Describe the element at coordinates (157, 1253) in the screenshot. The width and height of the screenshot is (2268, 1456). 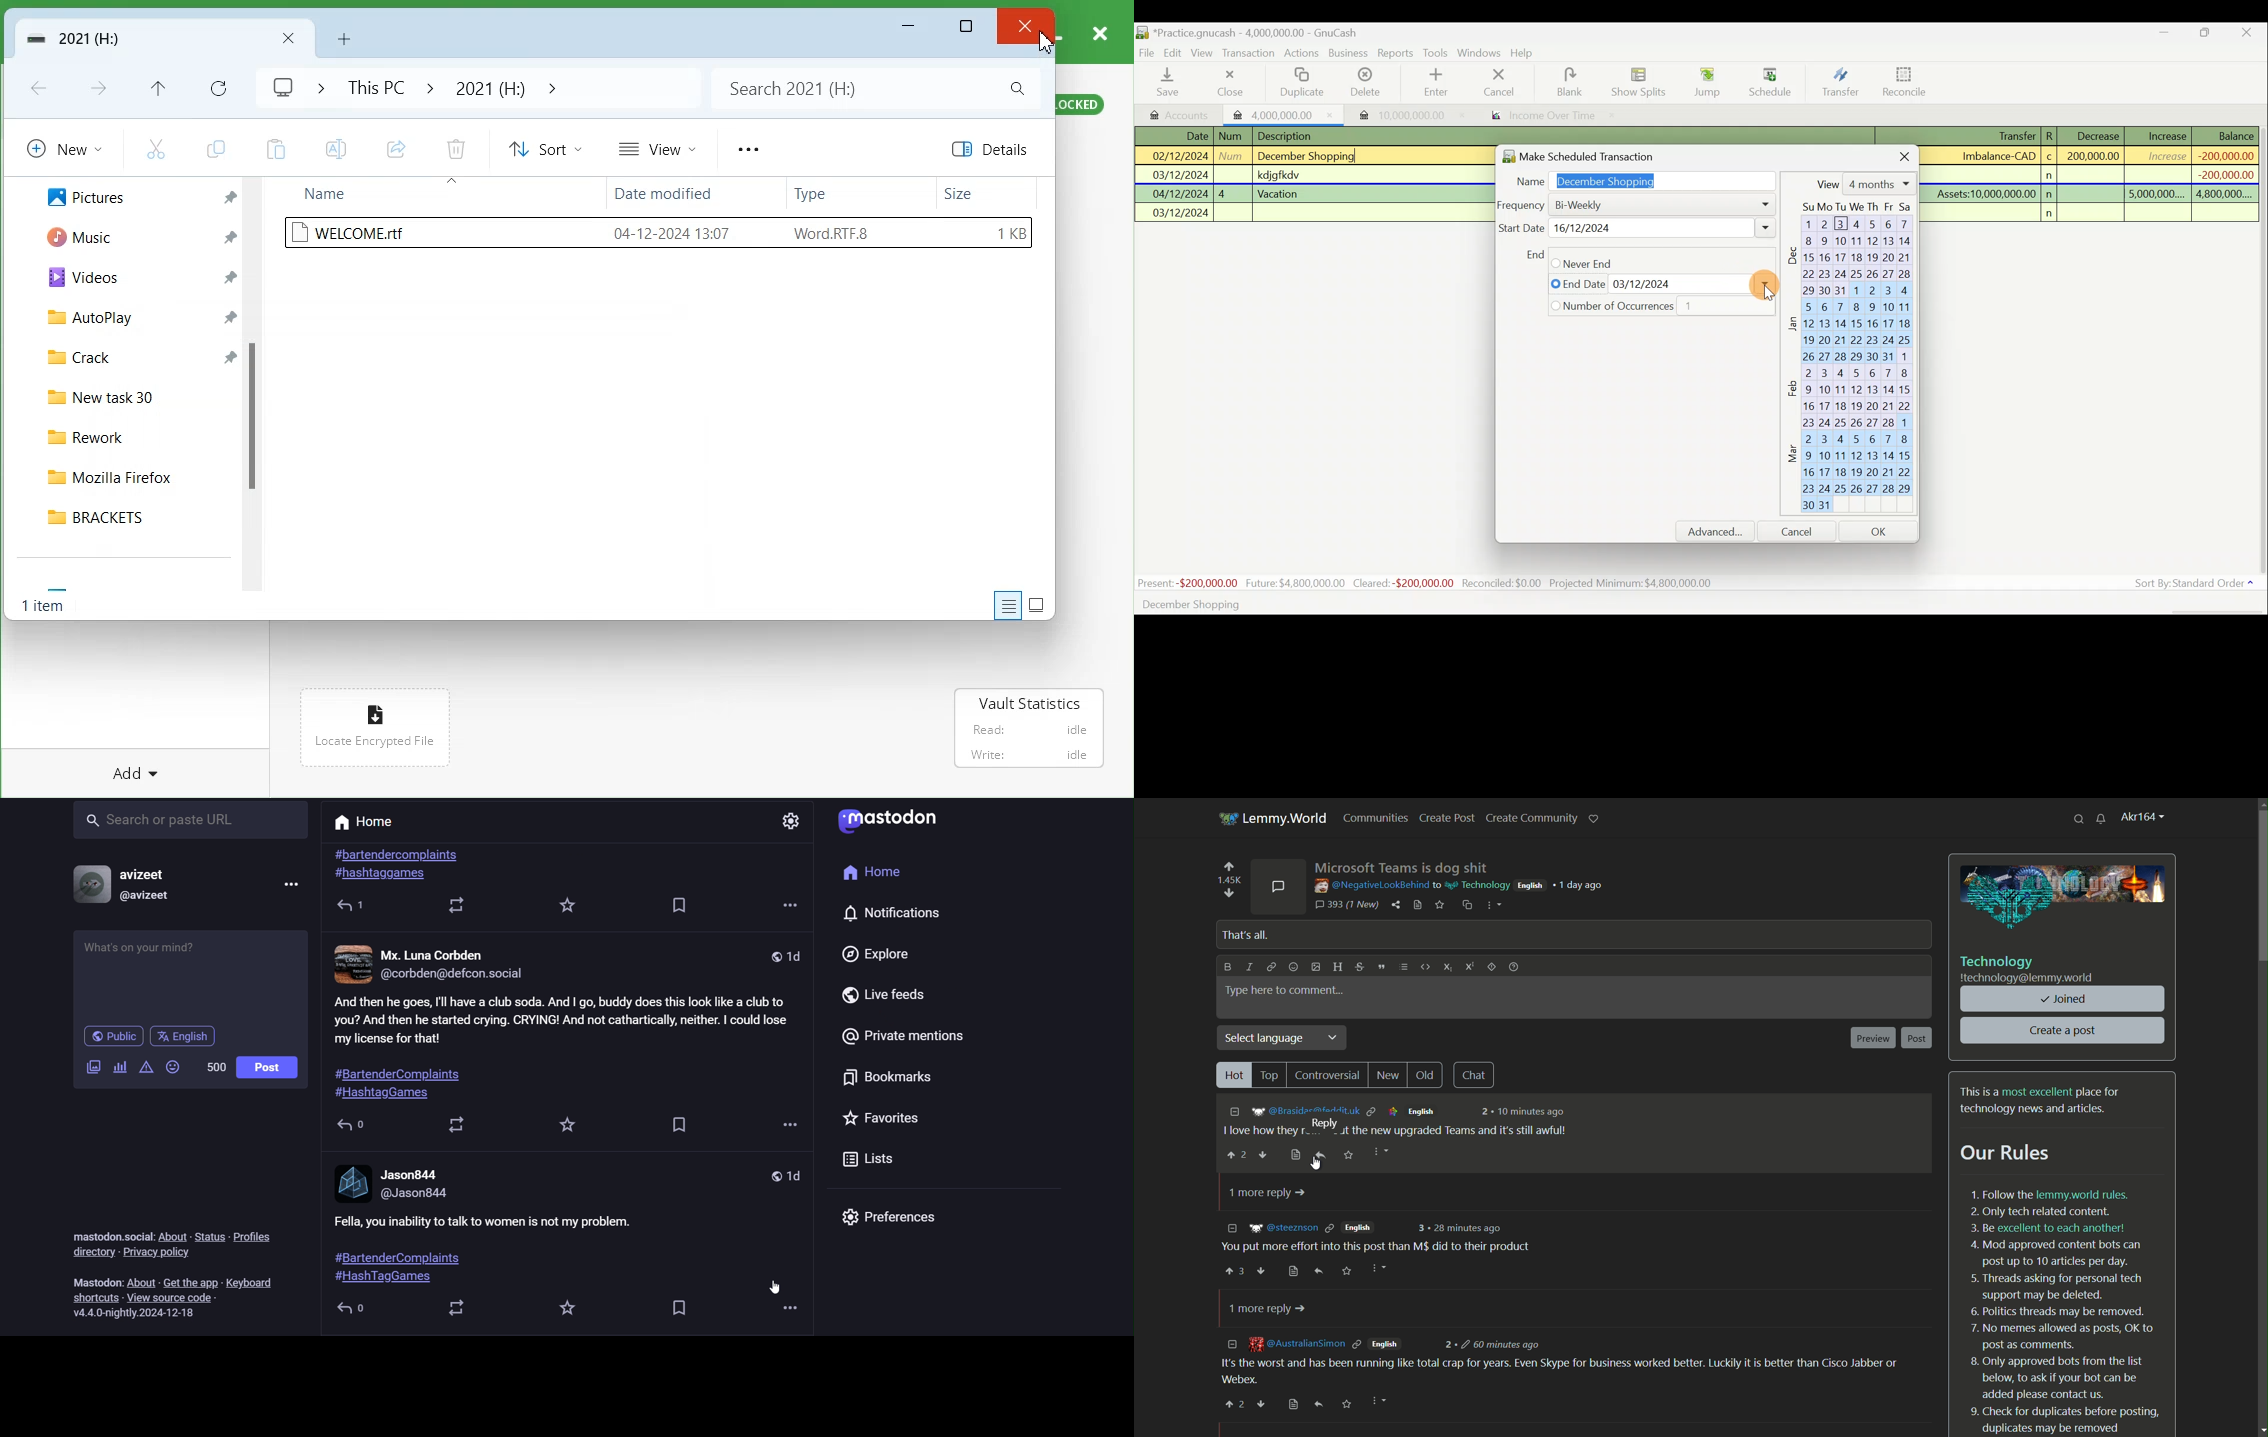
I see `privacy policy` at that location.